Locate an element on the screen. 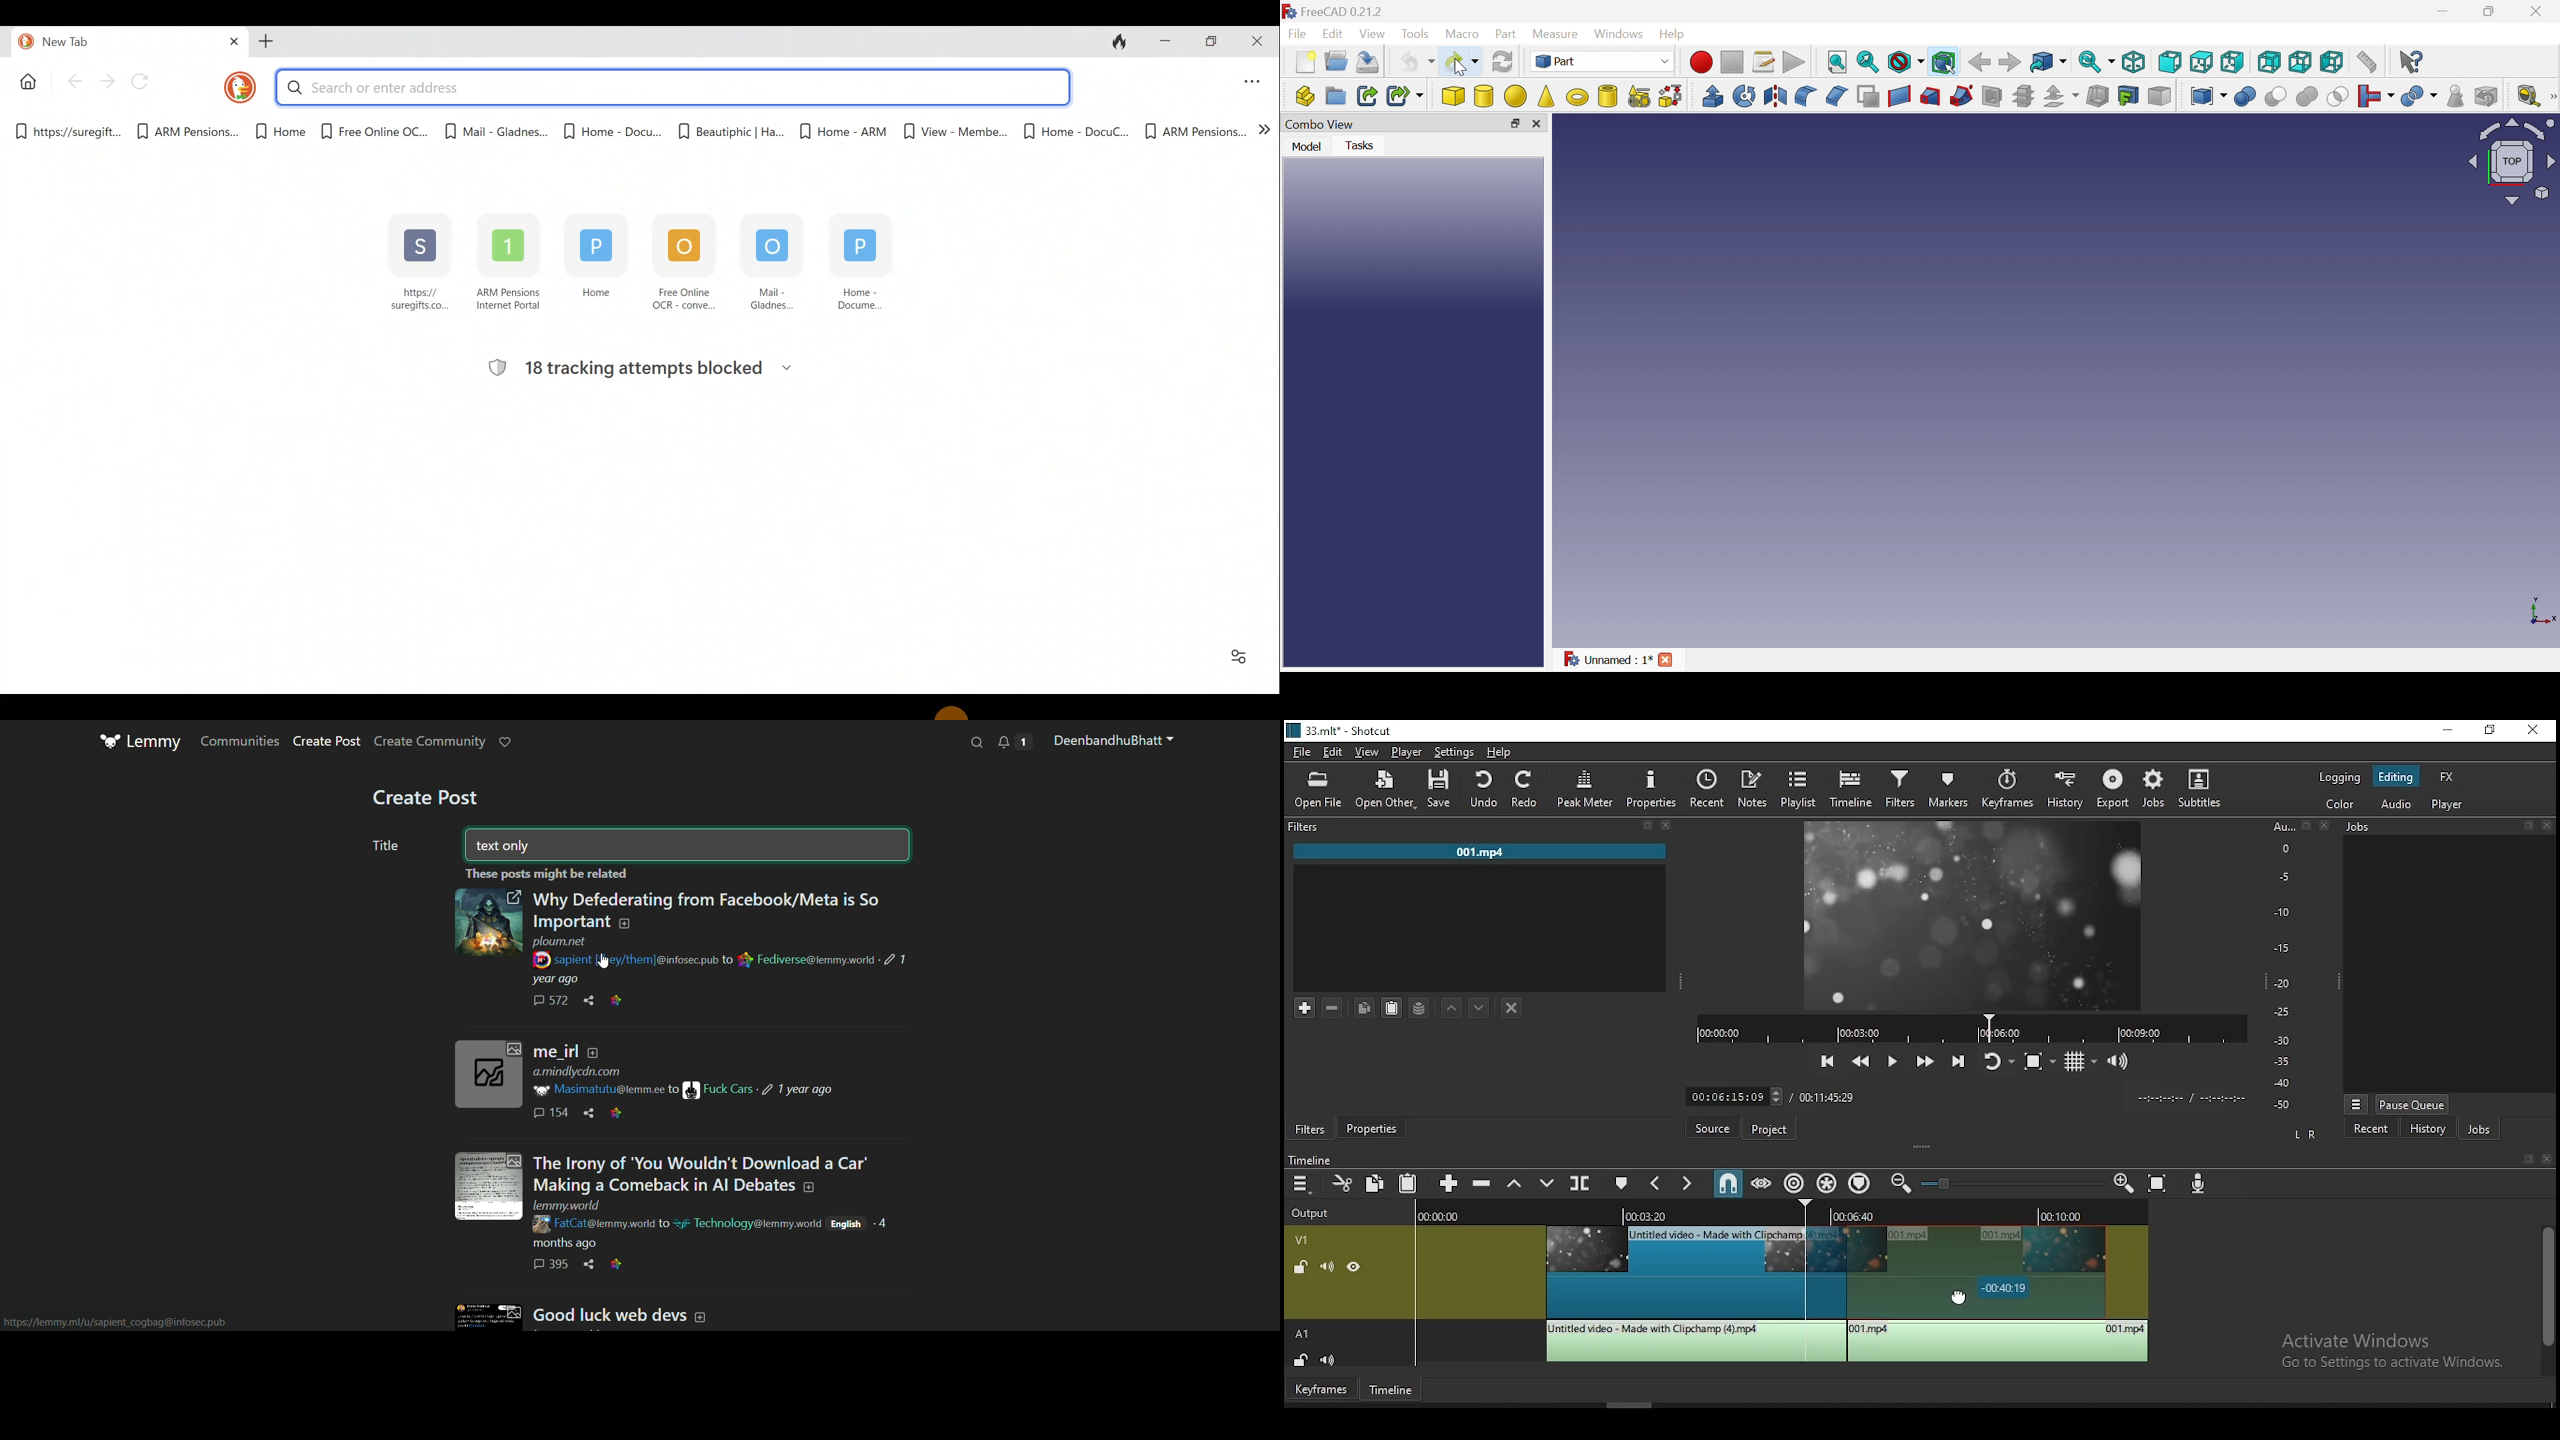 This screenshot has width=2576, height=1456. Boolean is located at coordinates (2245, 99).